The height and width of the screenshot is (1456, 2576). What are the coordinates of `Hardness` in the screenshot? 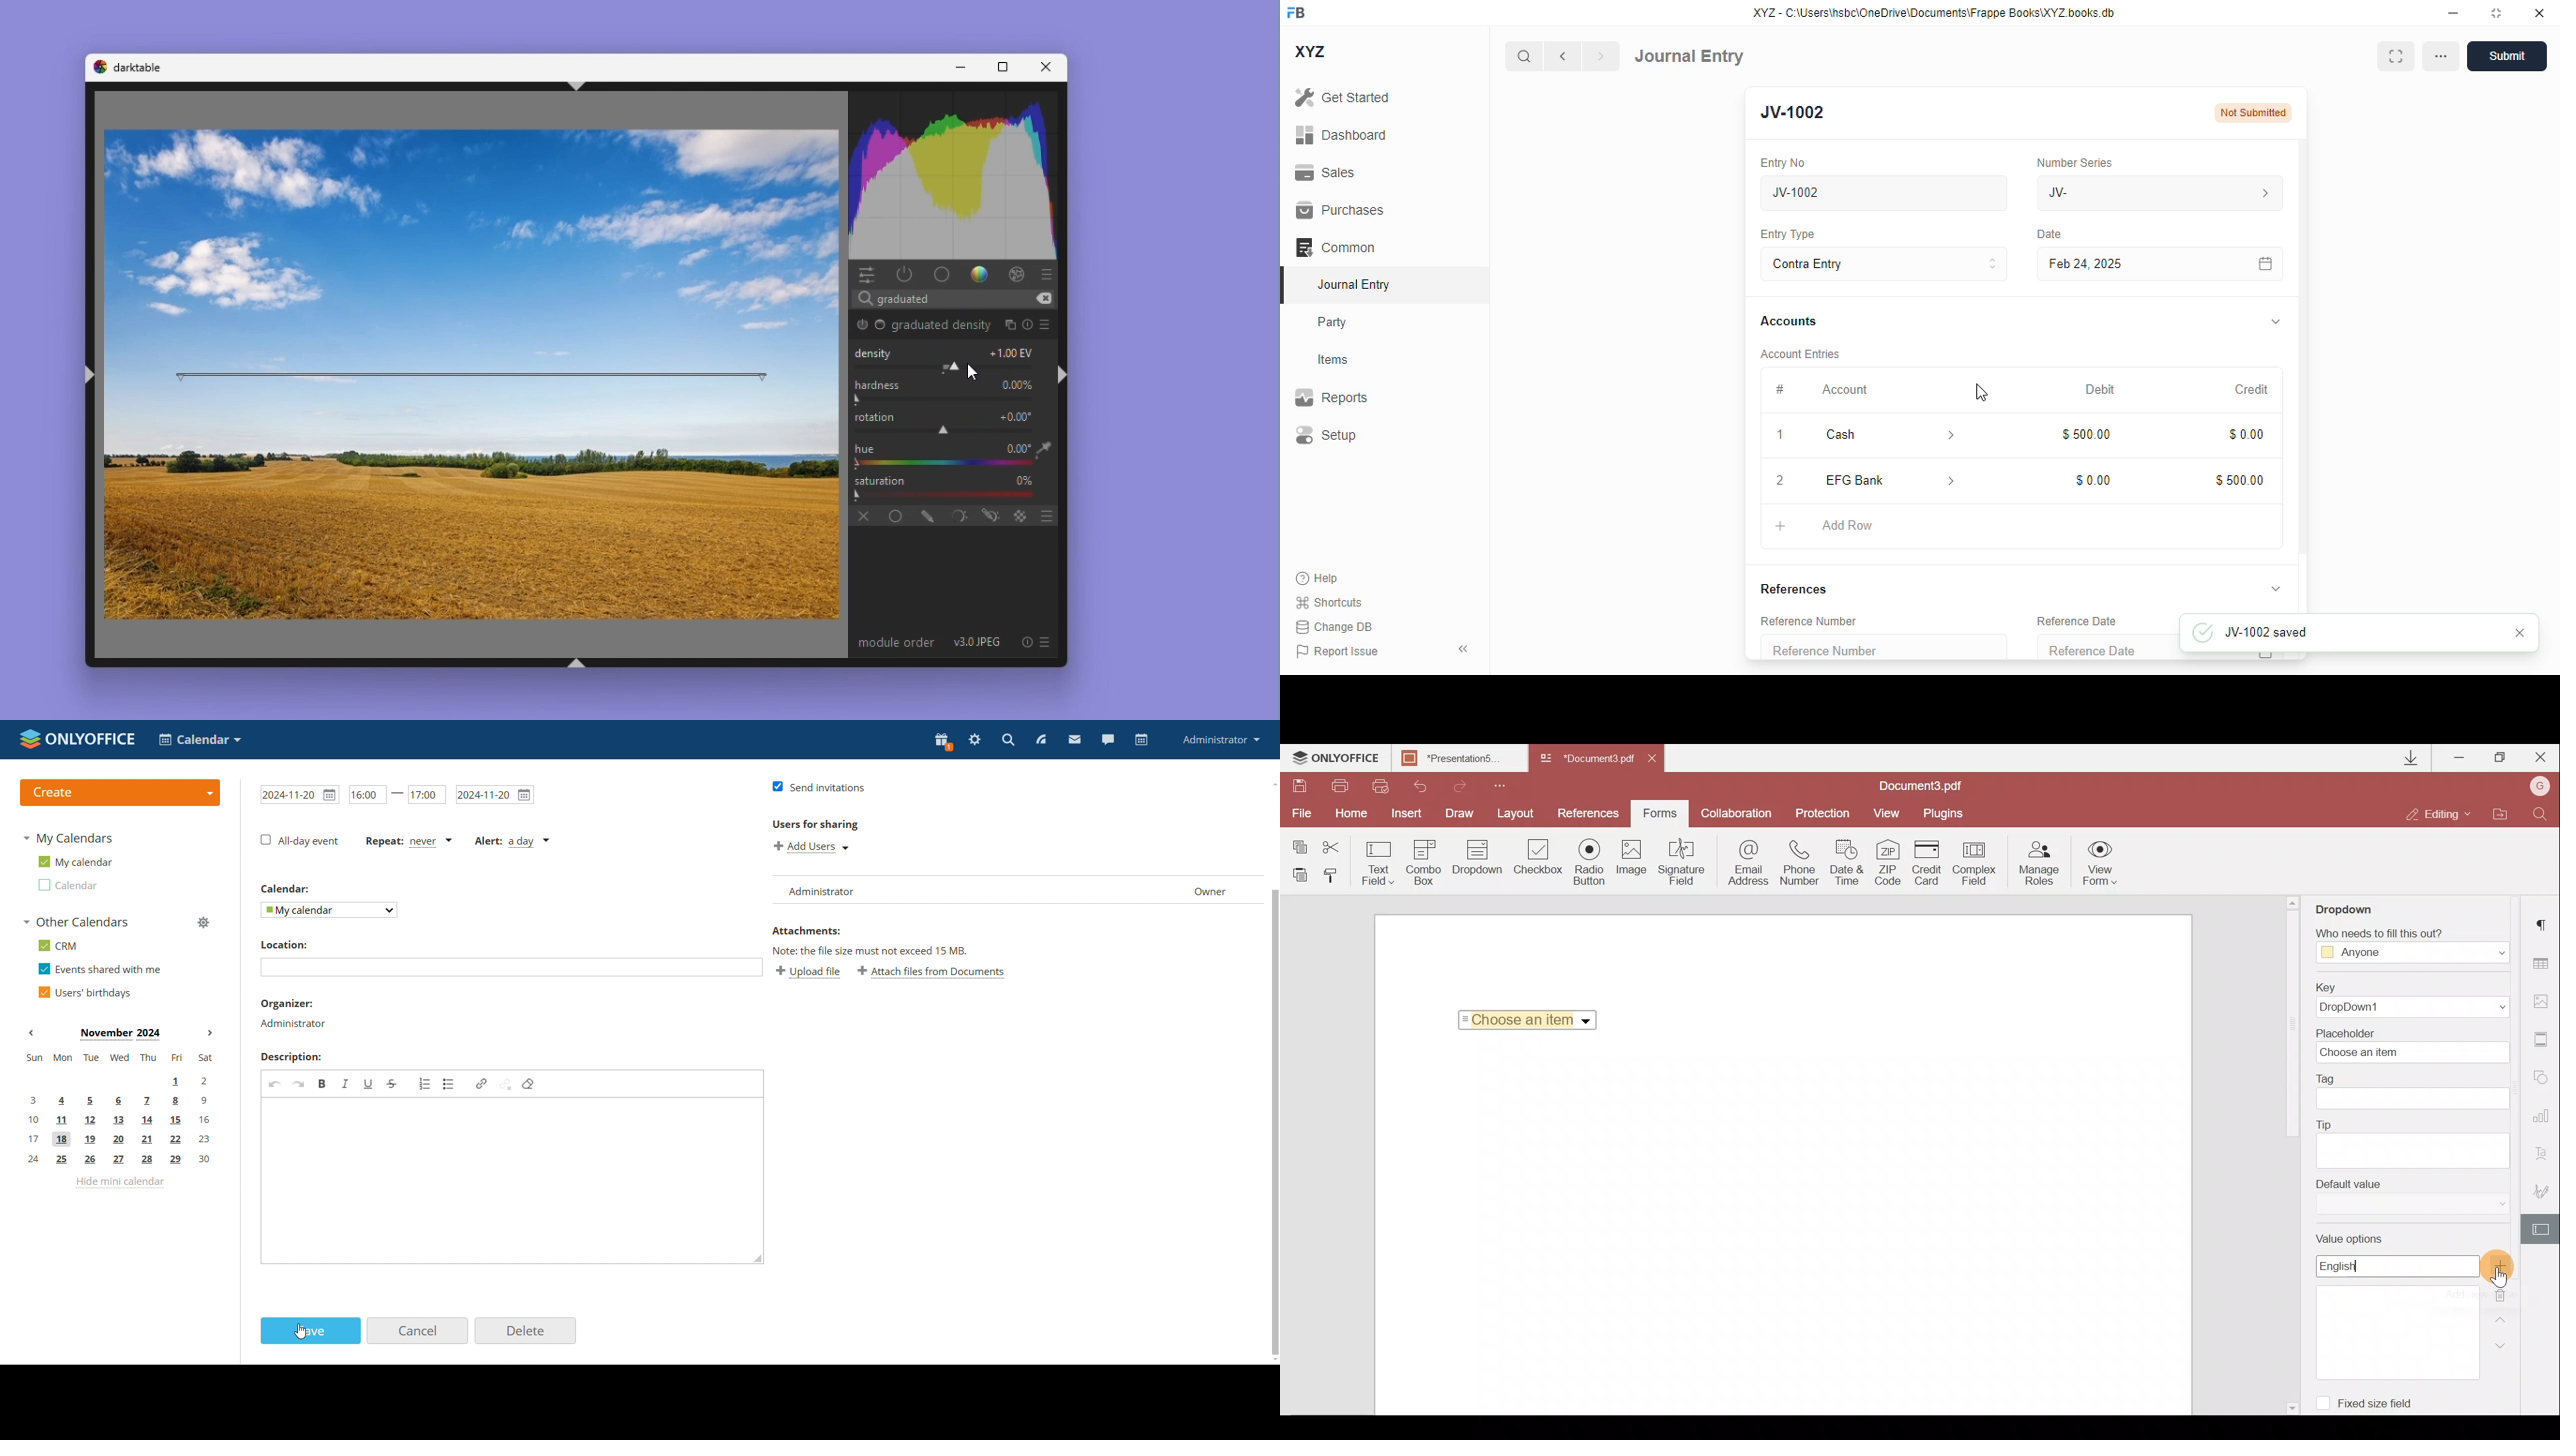 It's located at (876, 383).